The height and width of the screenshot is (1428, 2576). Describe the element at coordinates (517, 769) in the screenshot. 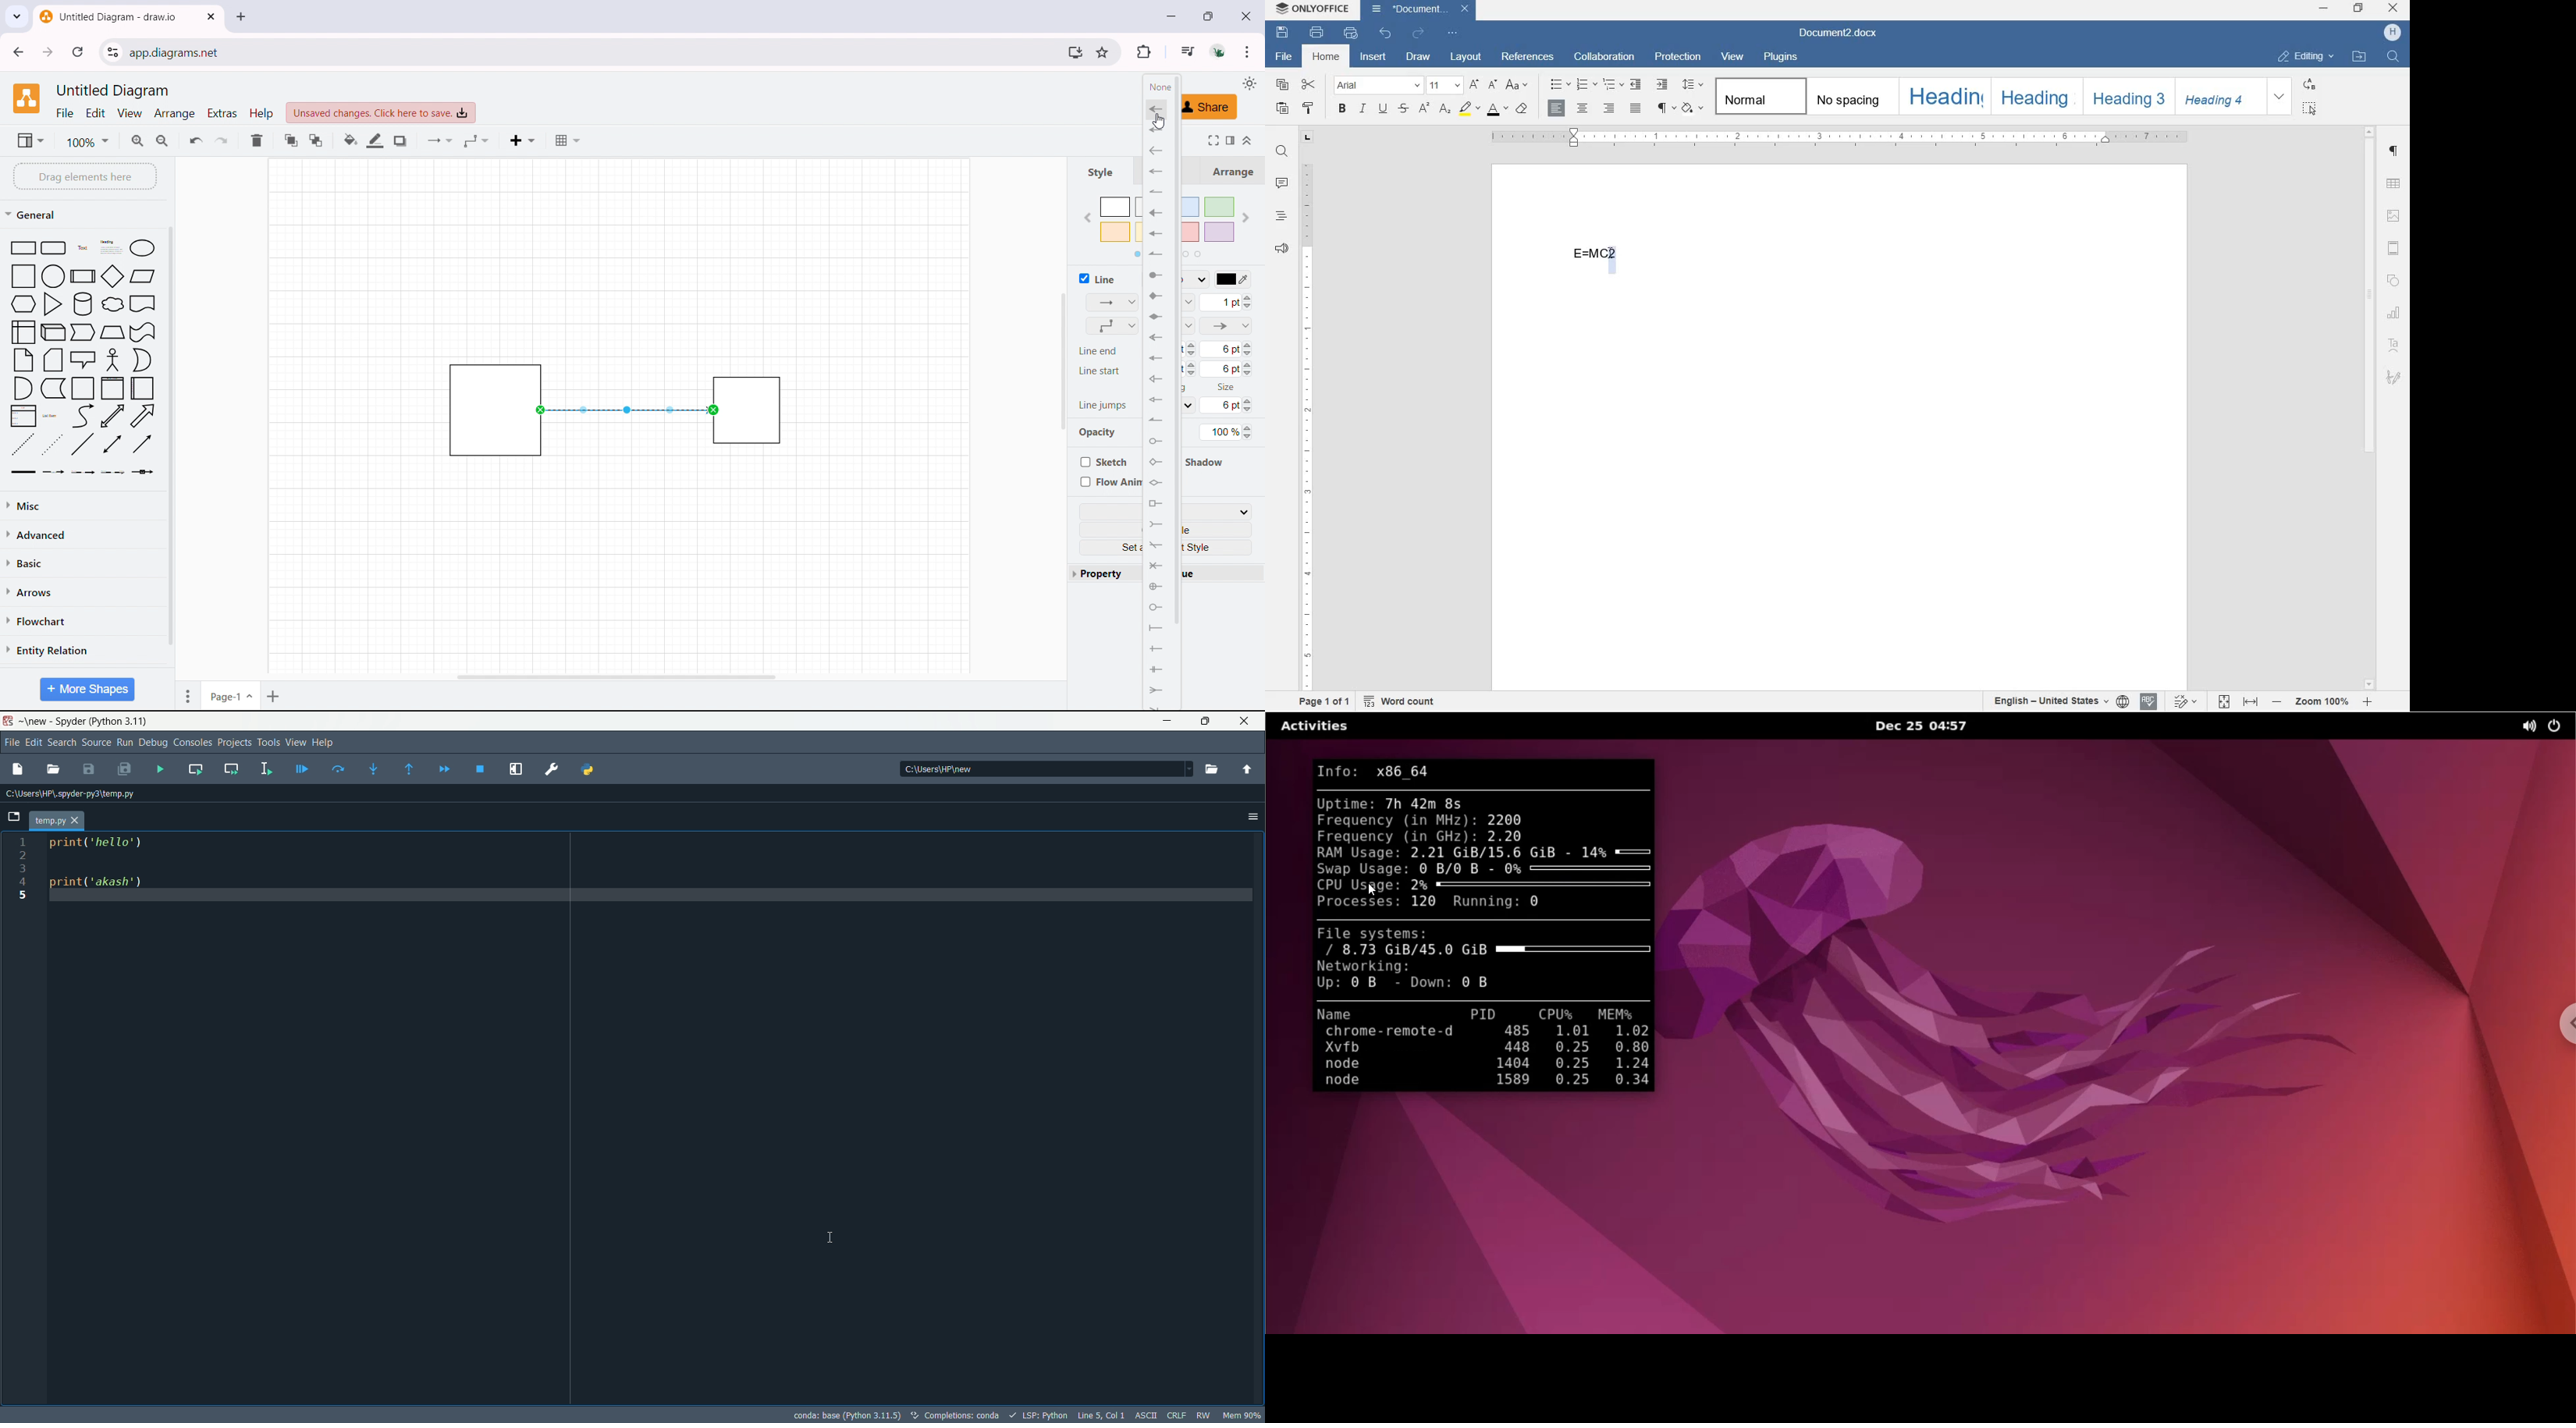

I see `maximize current pane` at that location.